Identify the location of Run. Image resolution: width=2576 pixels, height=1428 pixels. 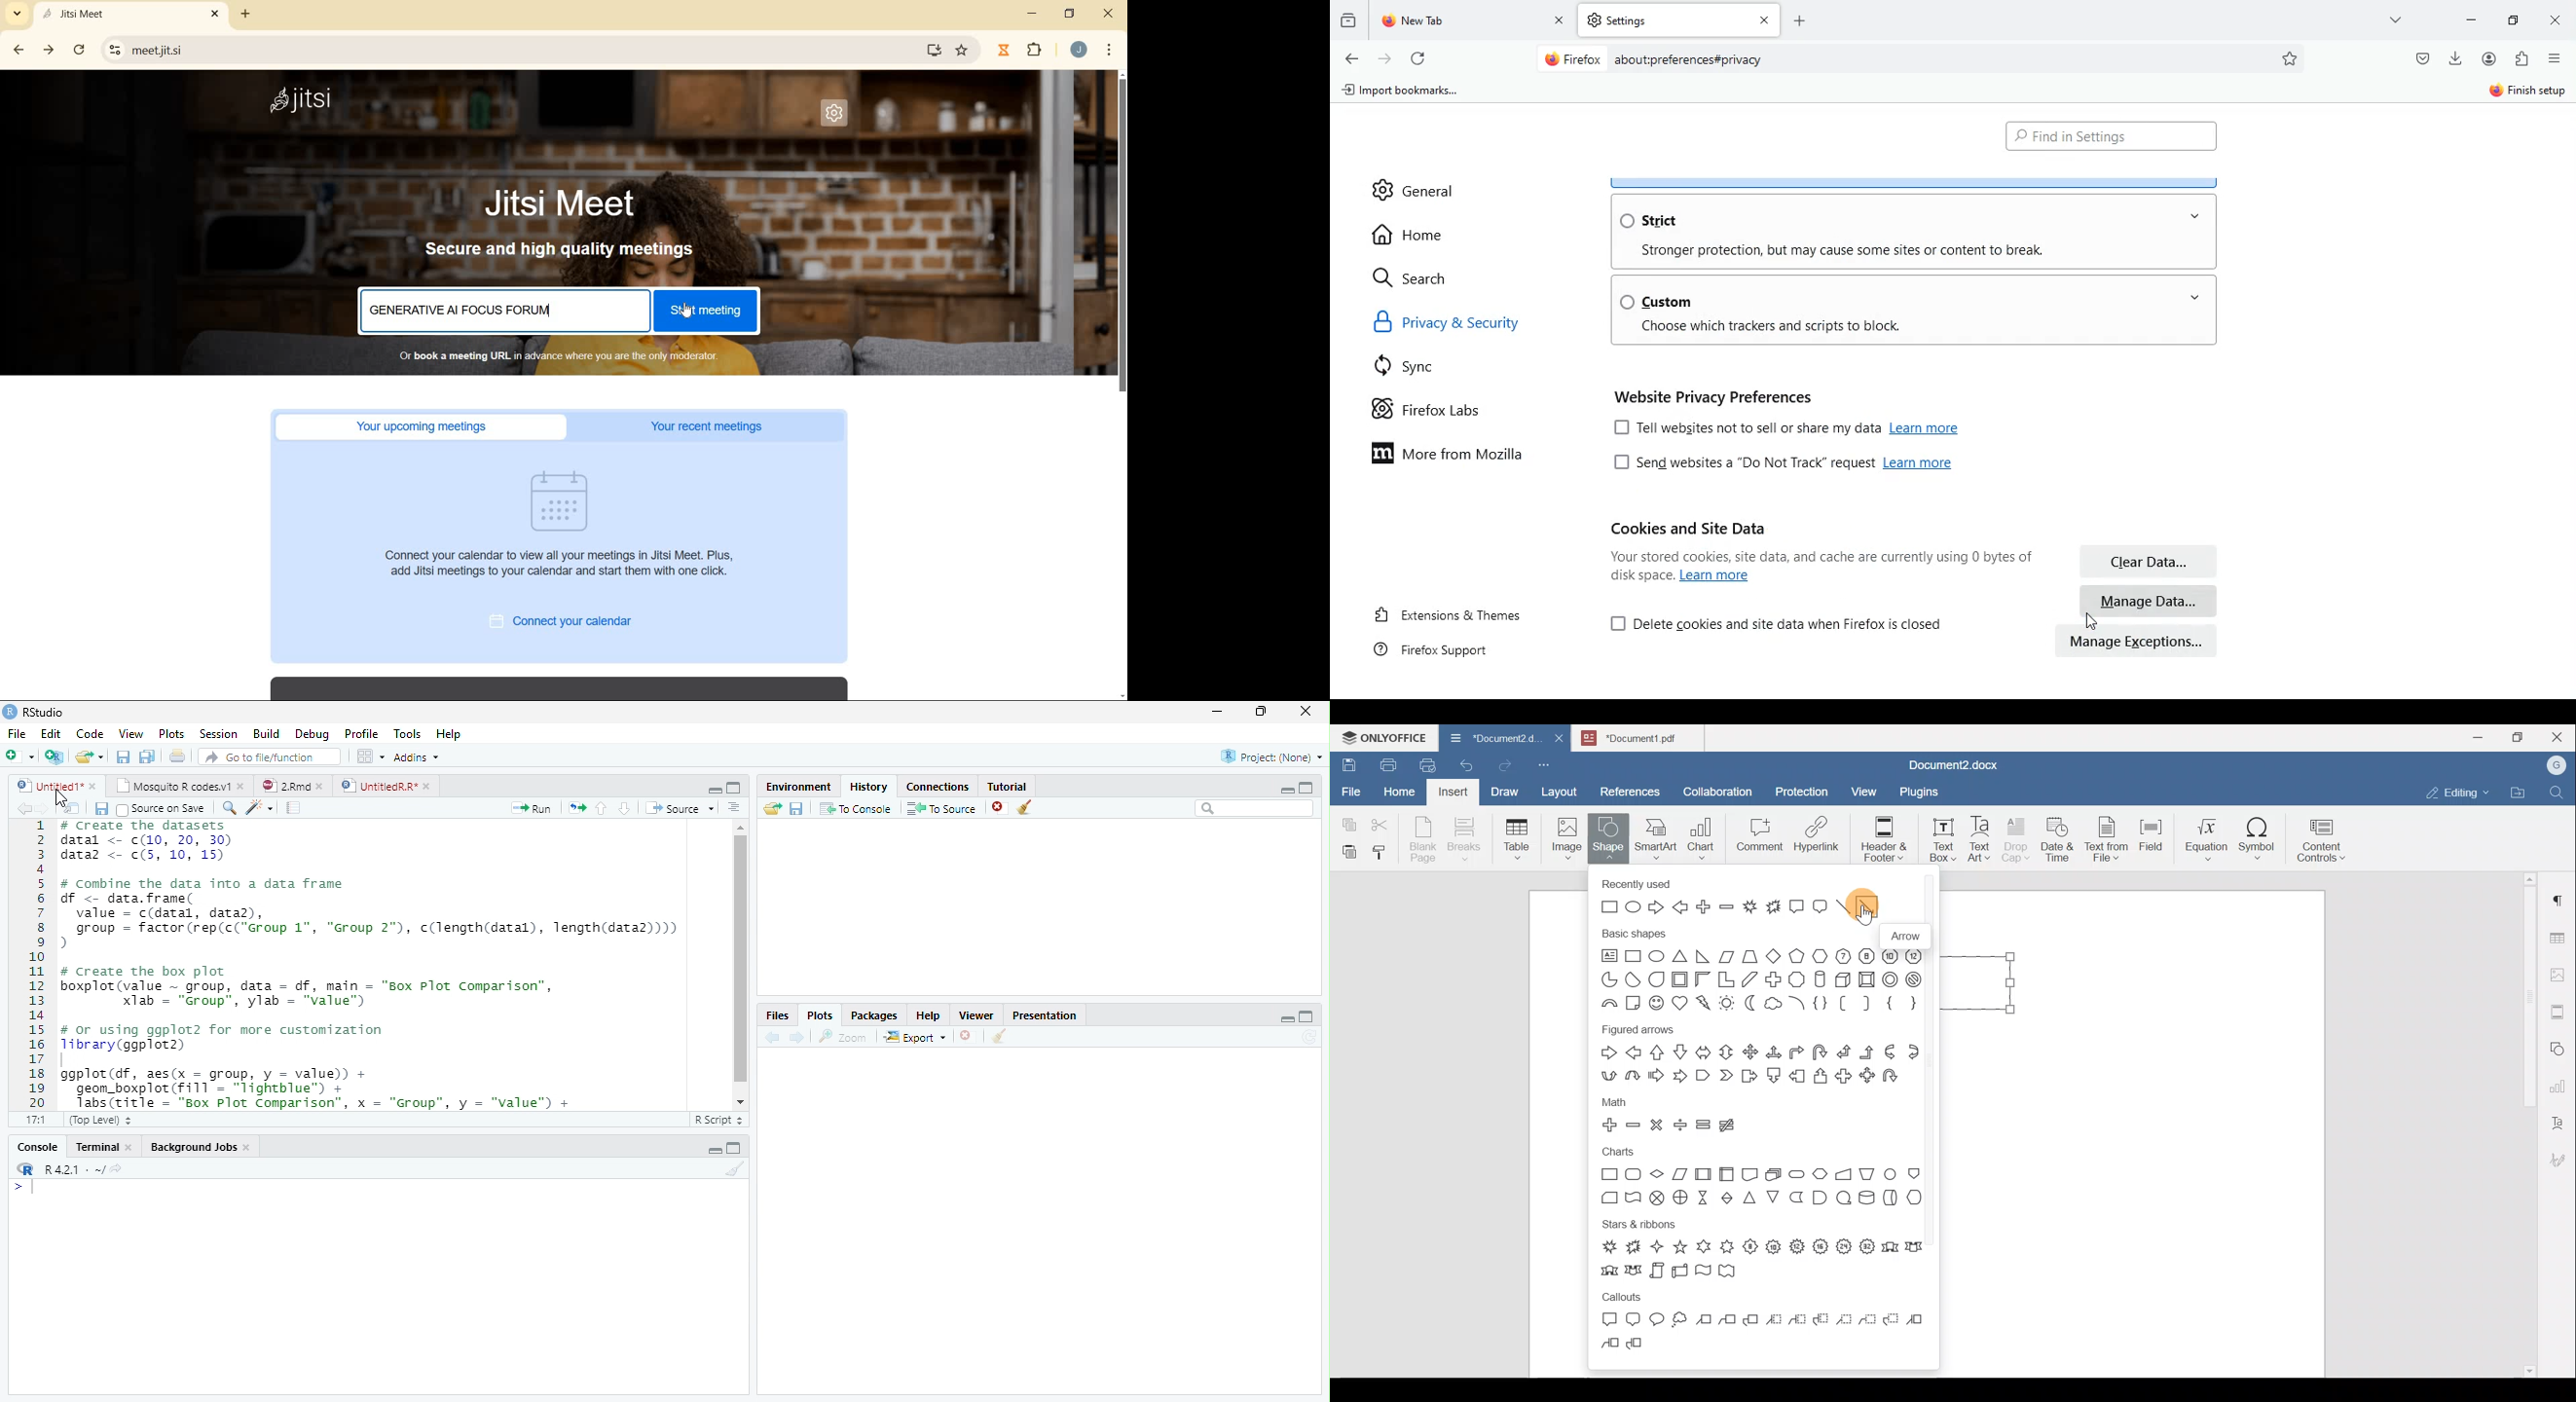
(532, 809).